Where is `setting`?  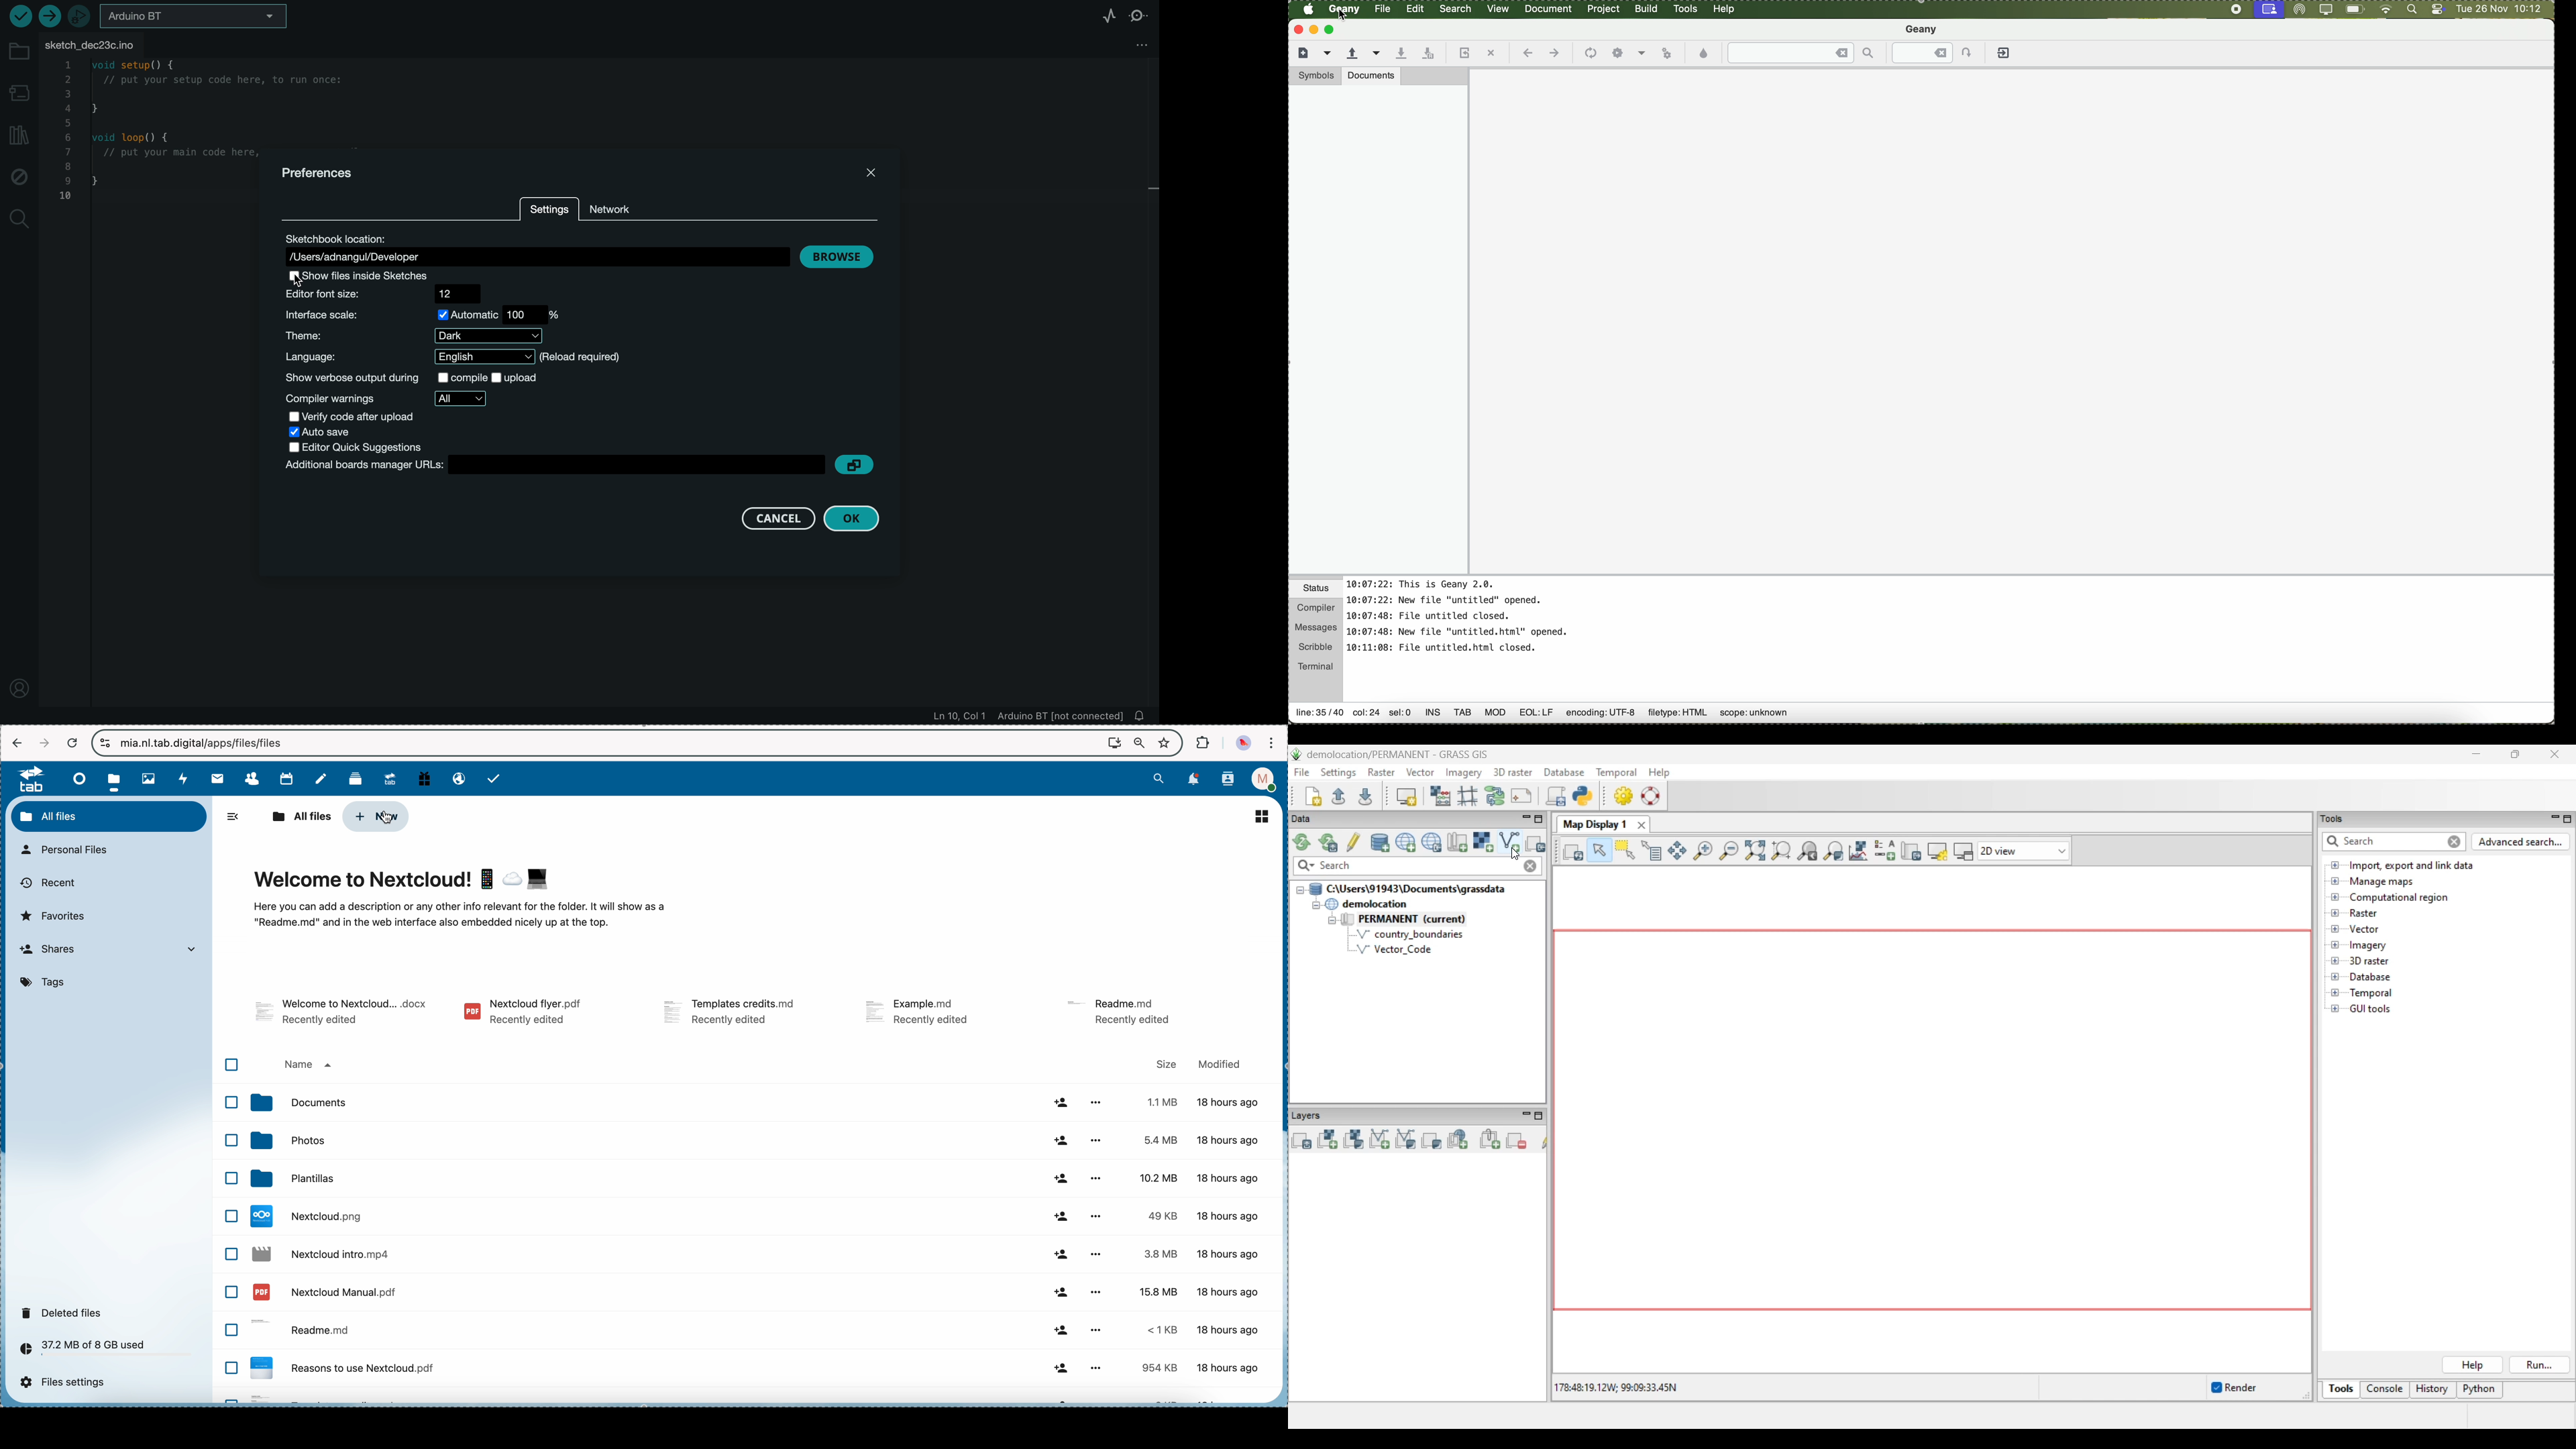
setting is located at coordinates (550, 210).